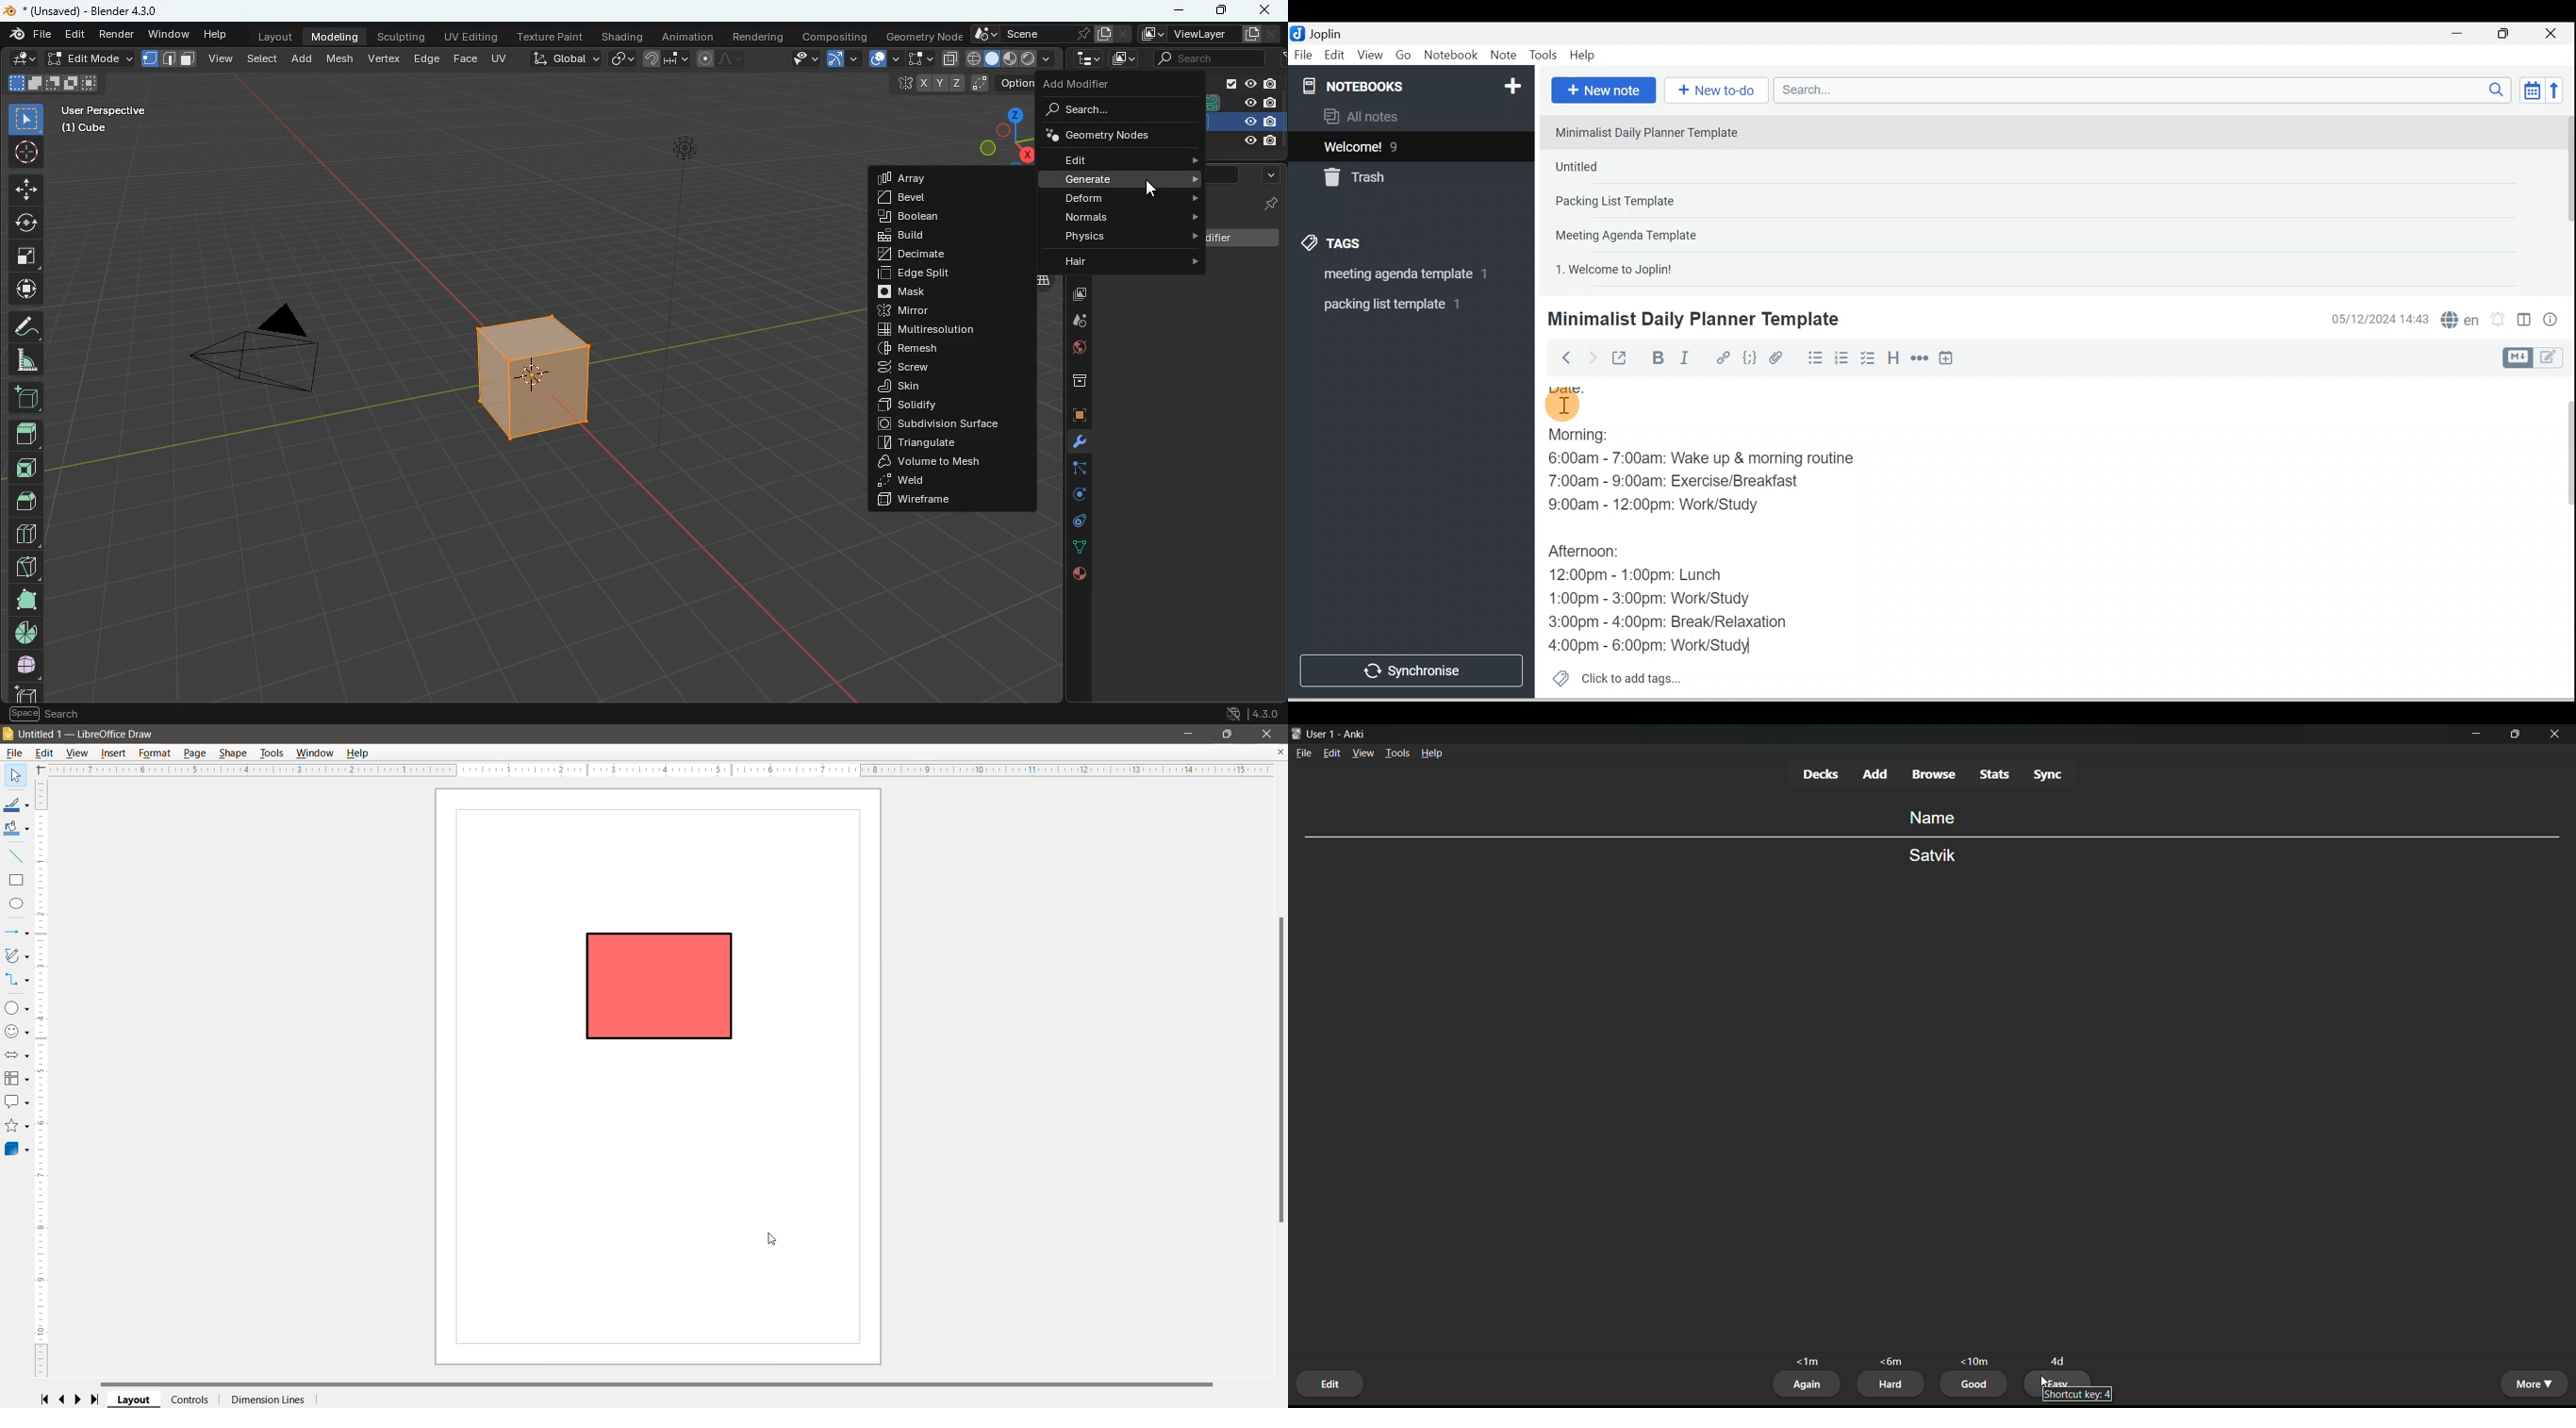 This screenshot has height=1428, width=2576. Describe the element at coordinates (1649, 599) in the screenshot. I see `1:00pm - 3:00pm: Work/Study` at that location.